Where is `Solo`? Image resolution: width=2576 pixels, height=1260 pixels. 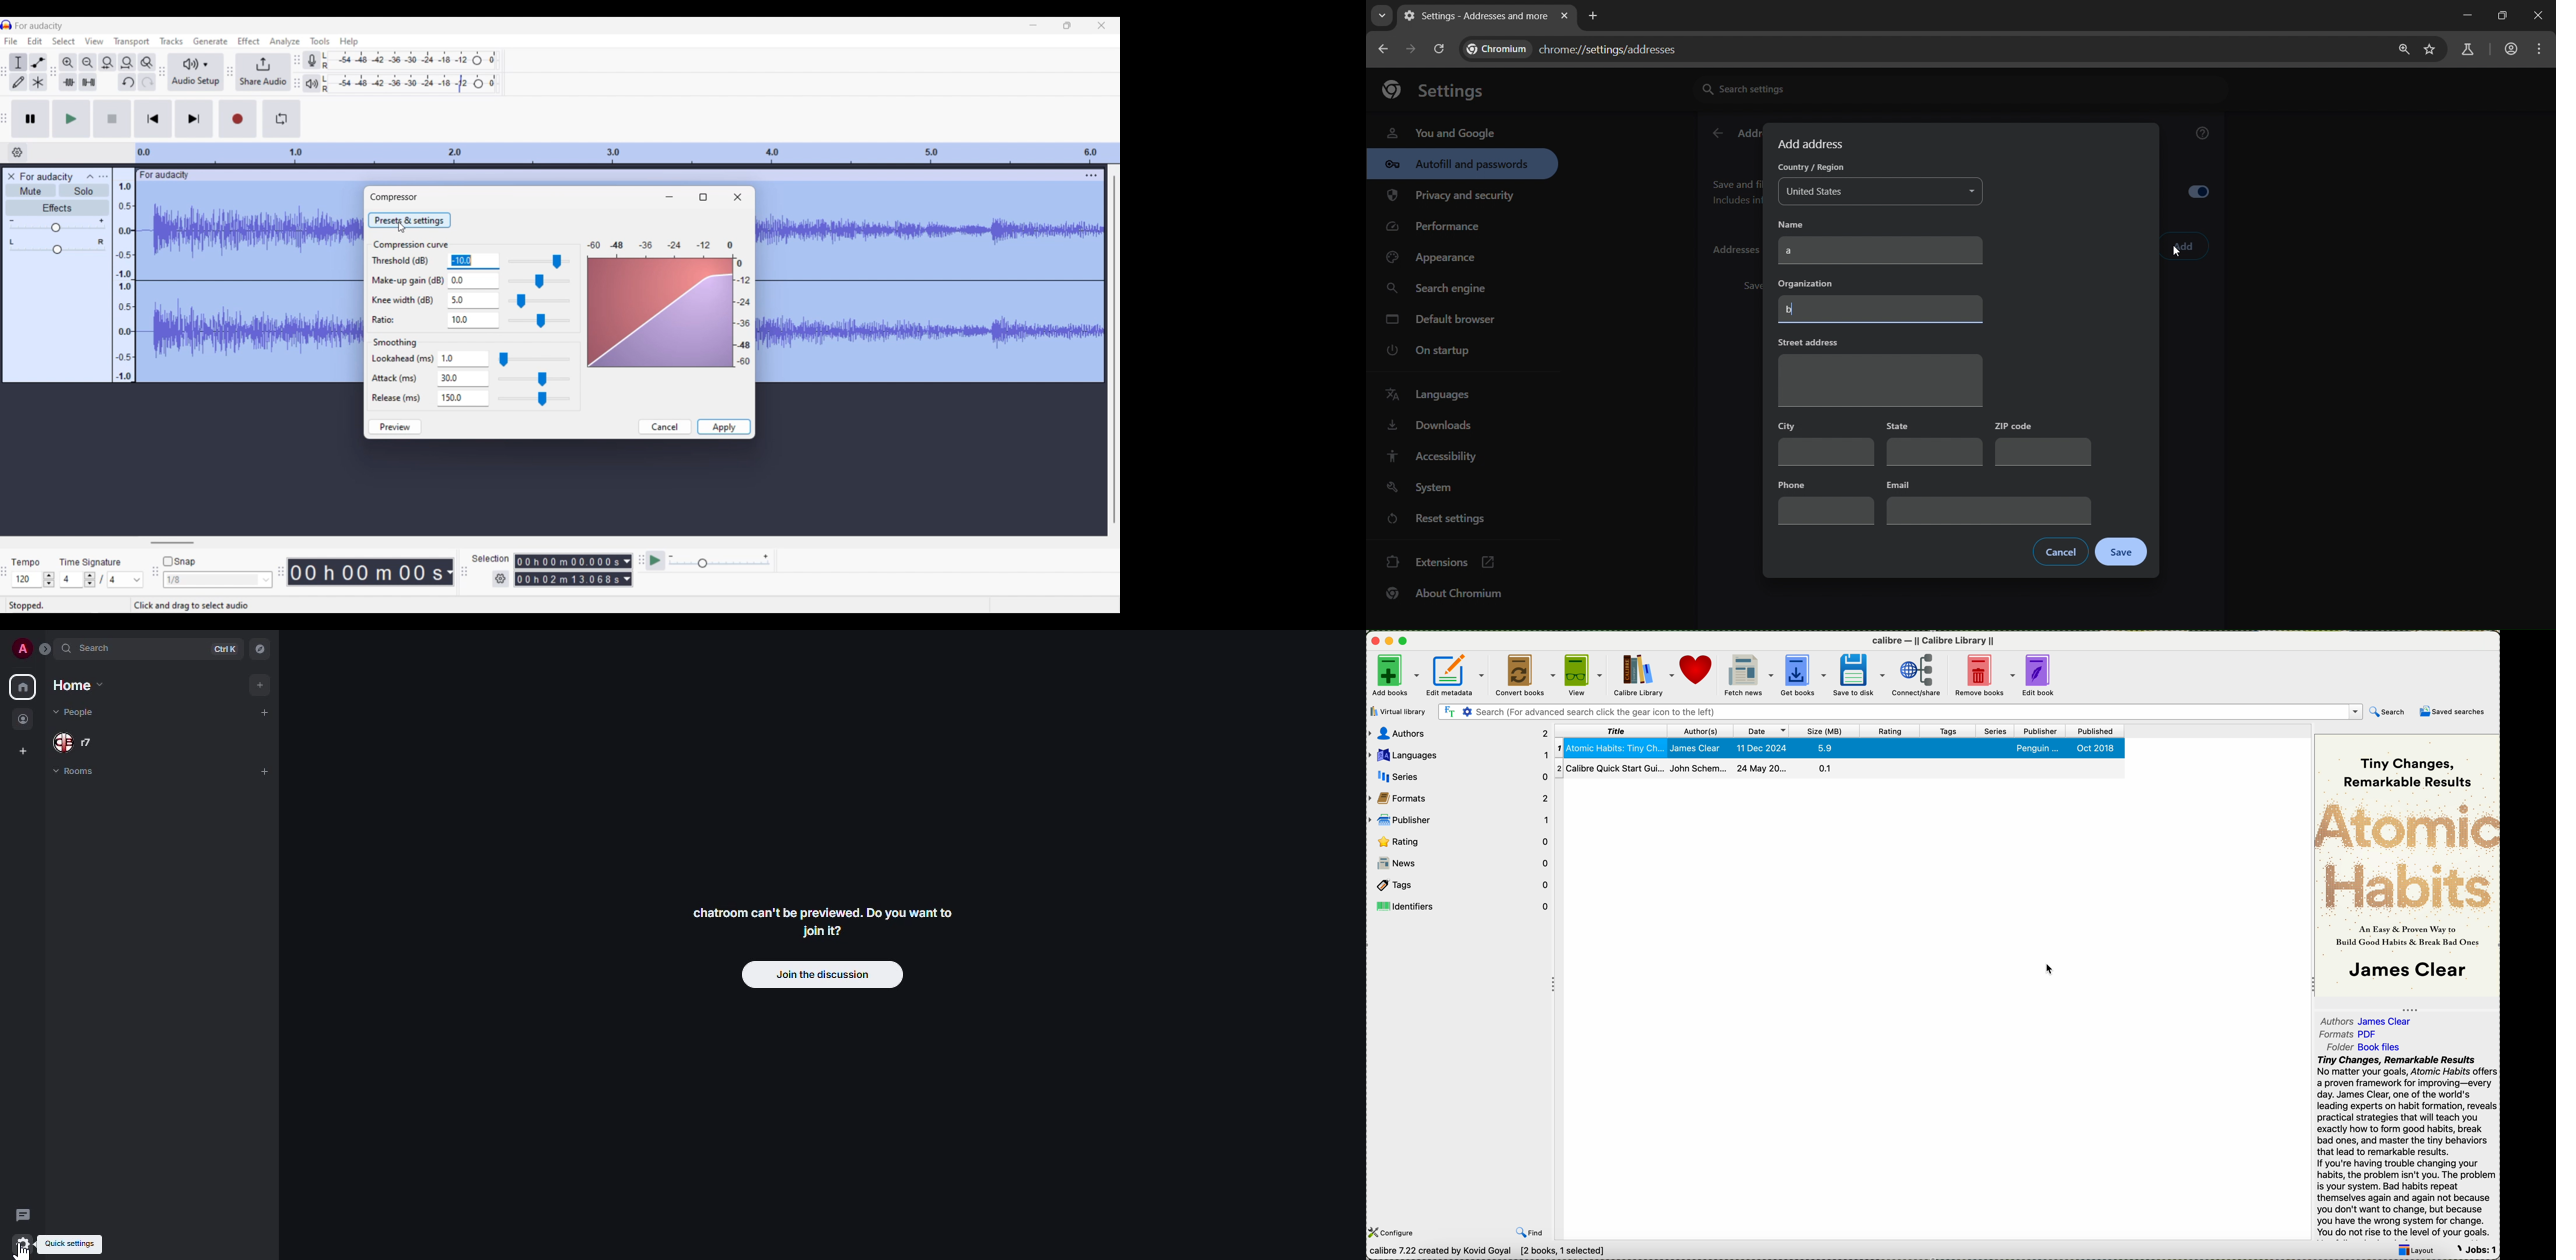 Solo is located at coordinates (84, 191).